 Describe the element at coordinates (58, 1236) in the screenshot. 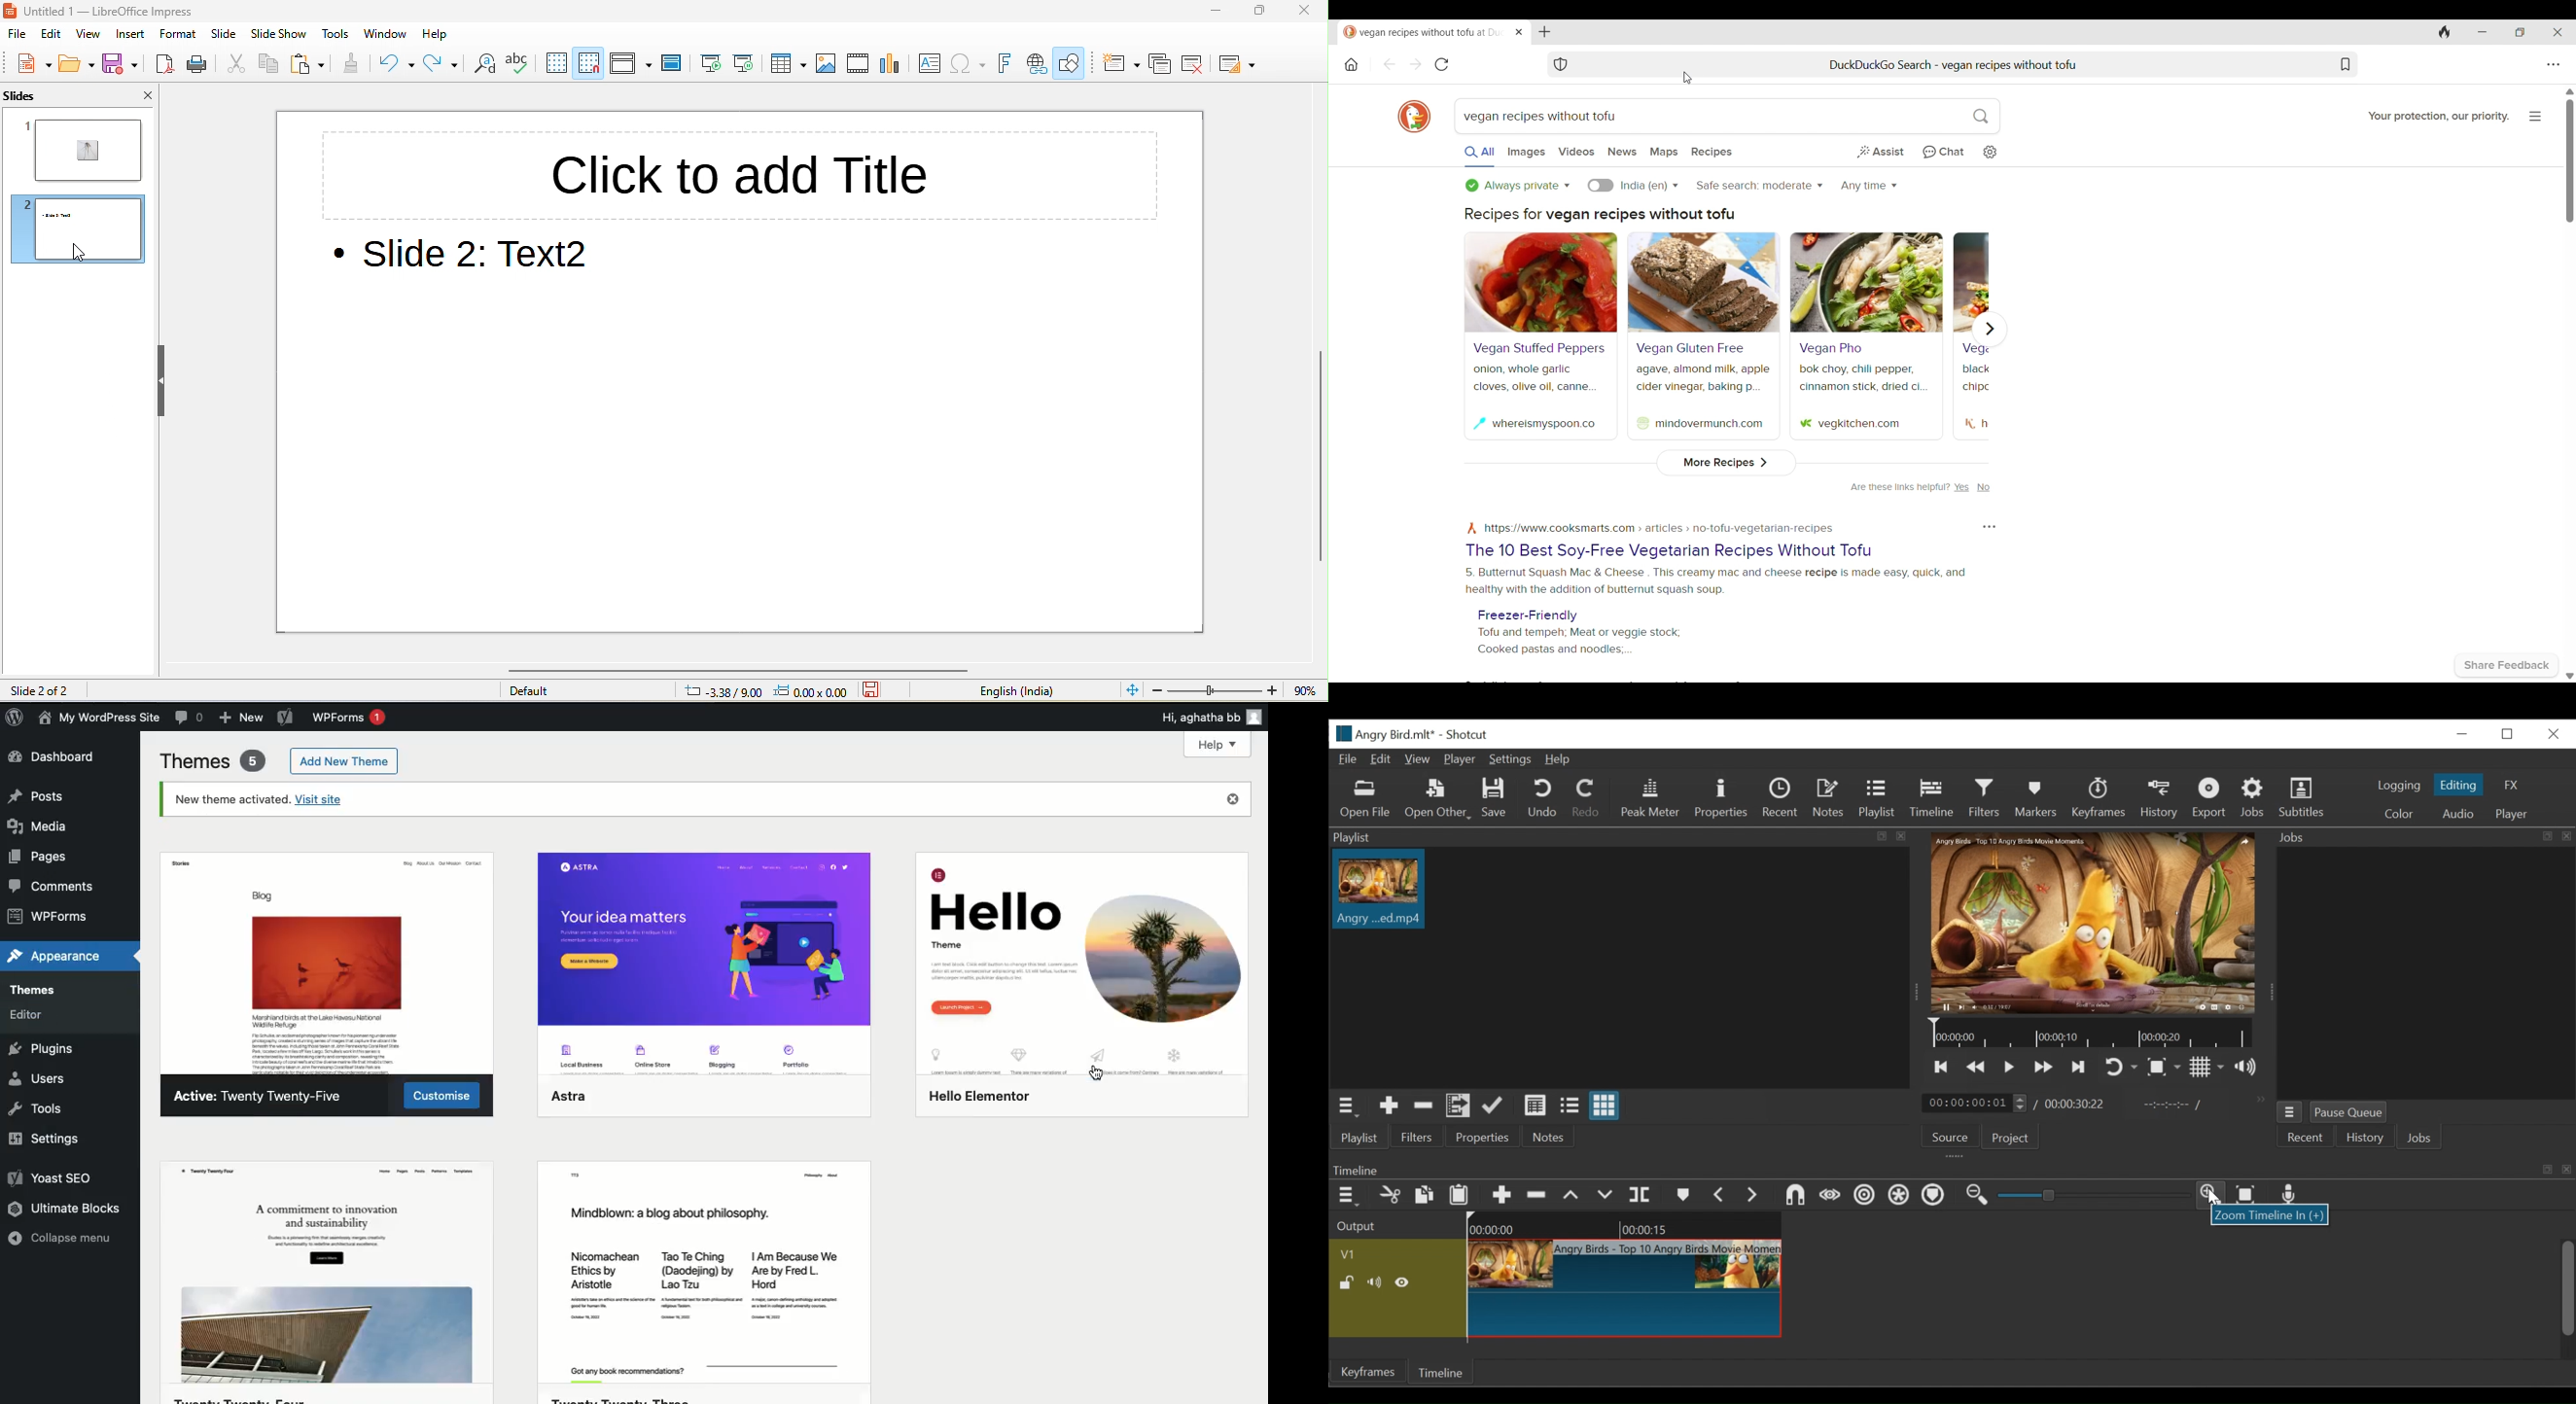

I see `Collapse menu` at that location.